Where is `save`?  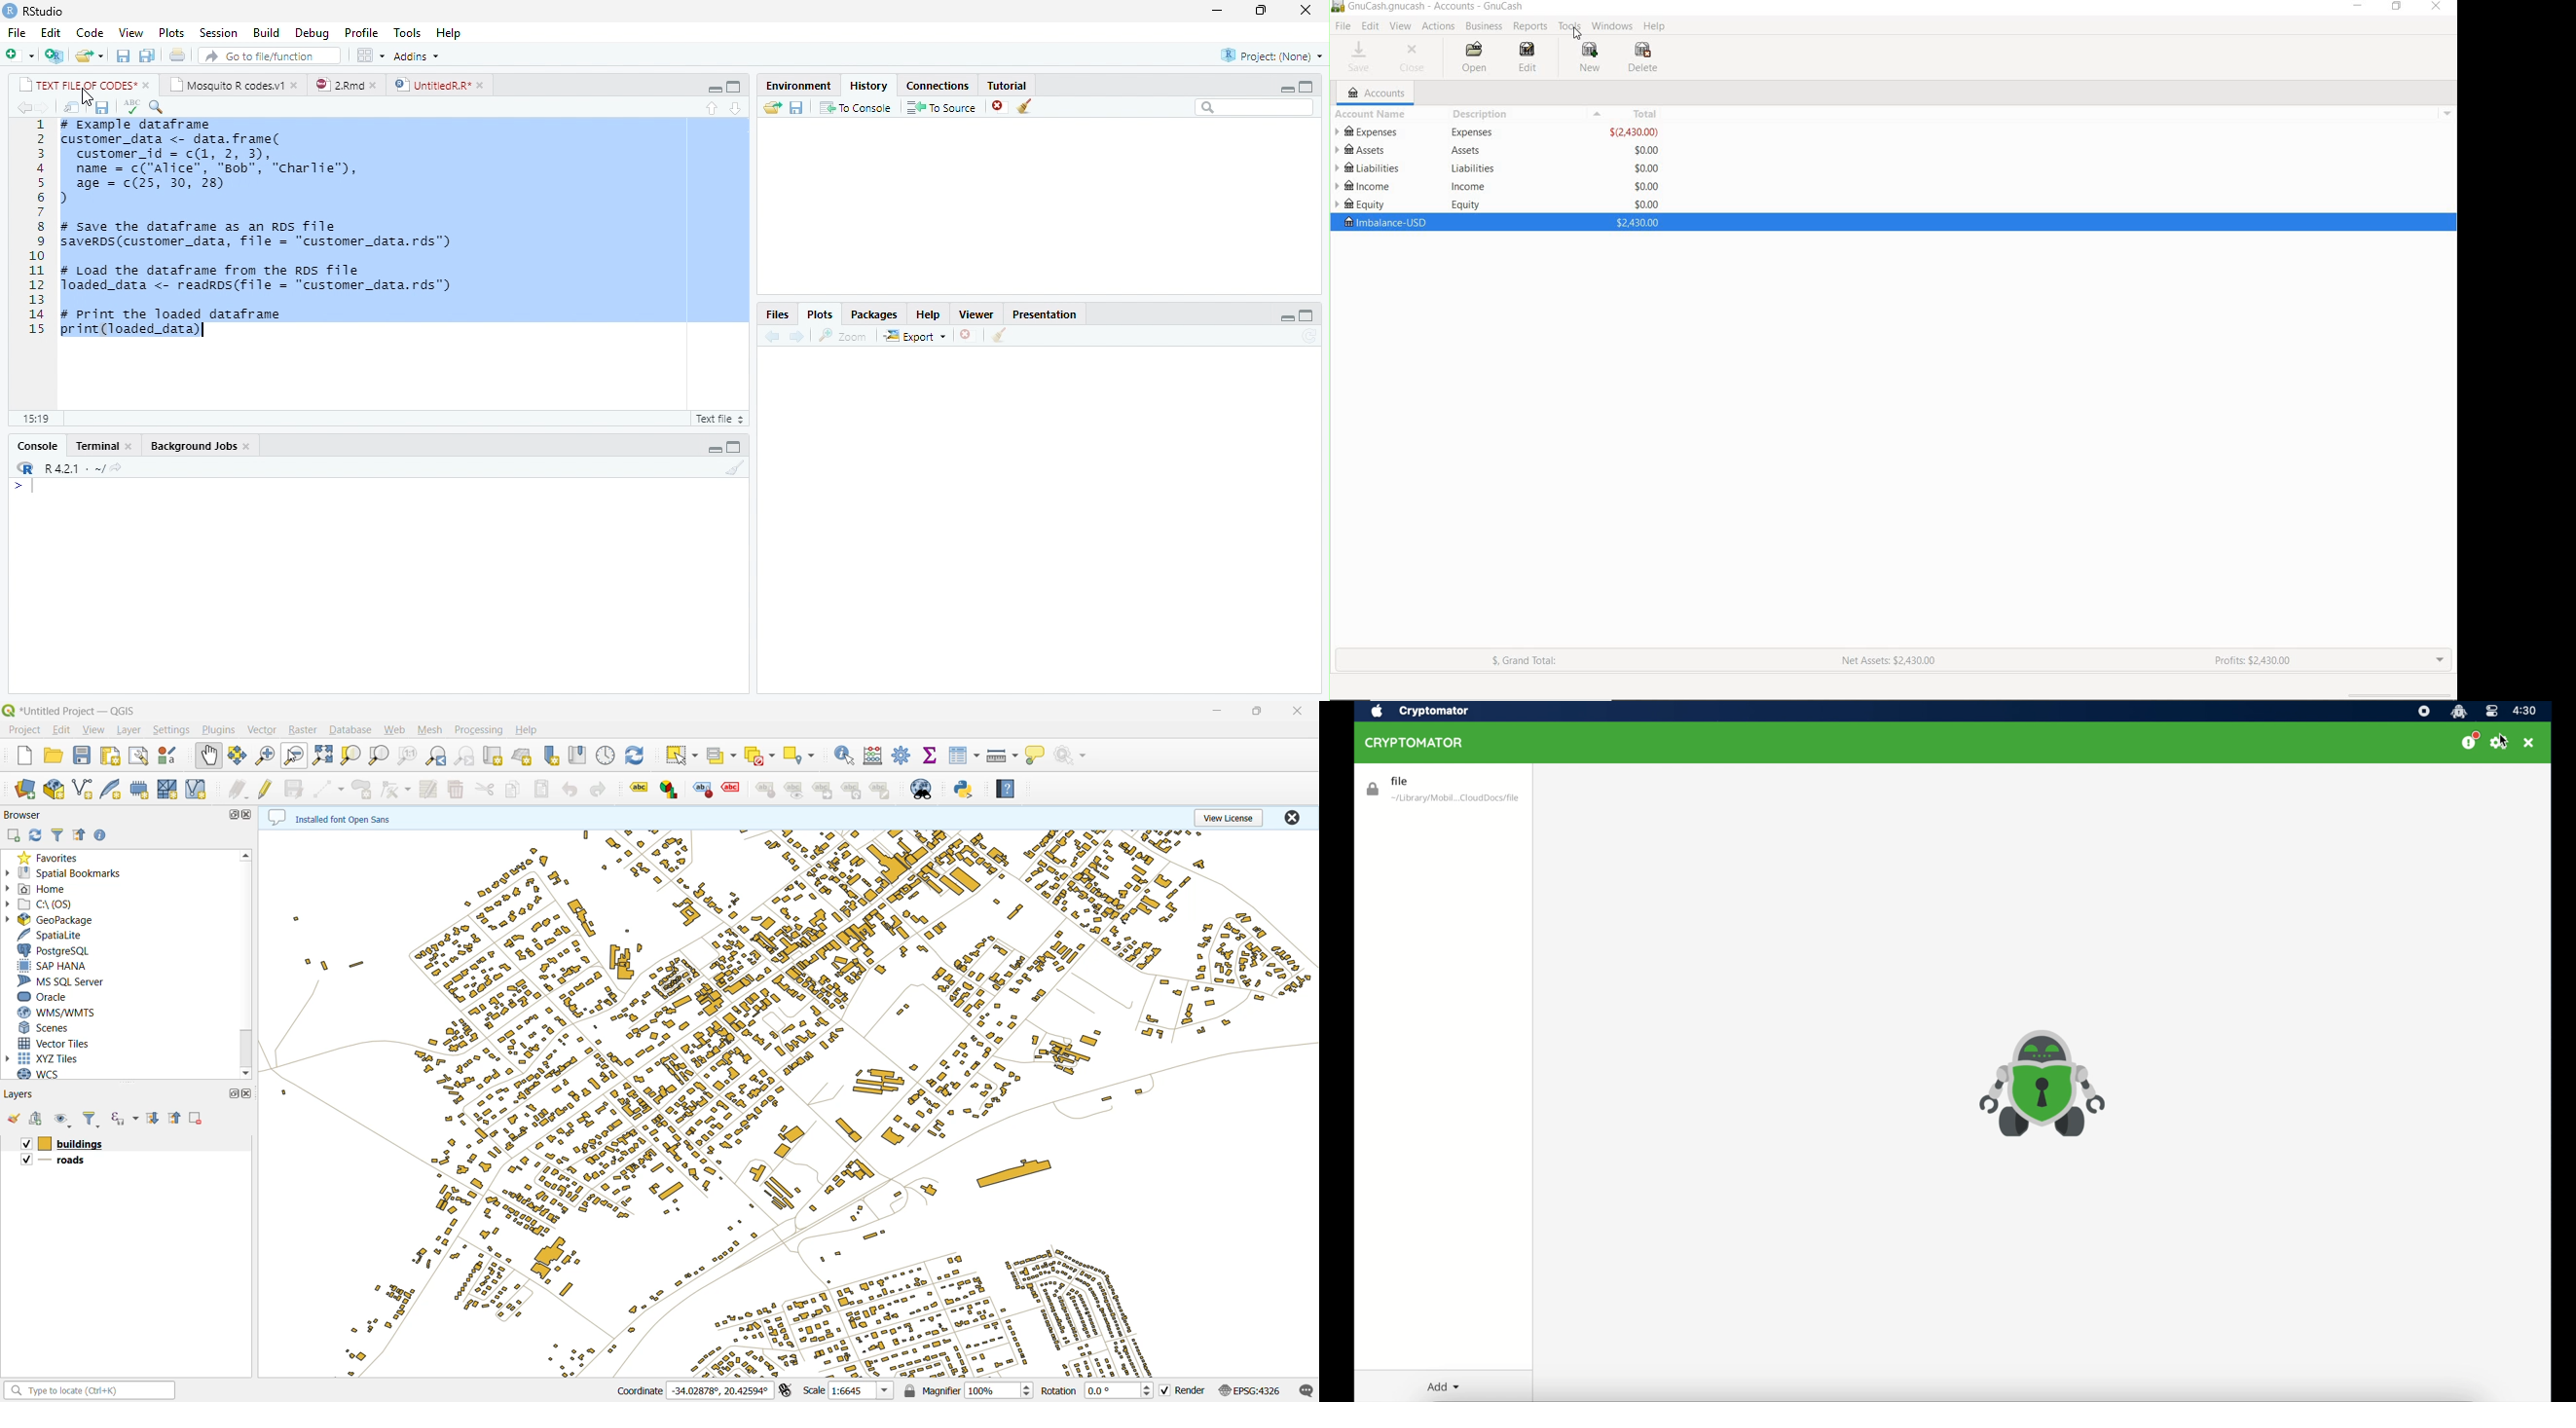 save is located at coordinates (124, 55).